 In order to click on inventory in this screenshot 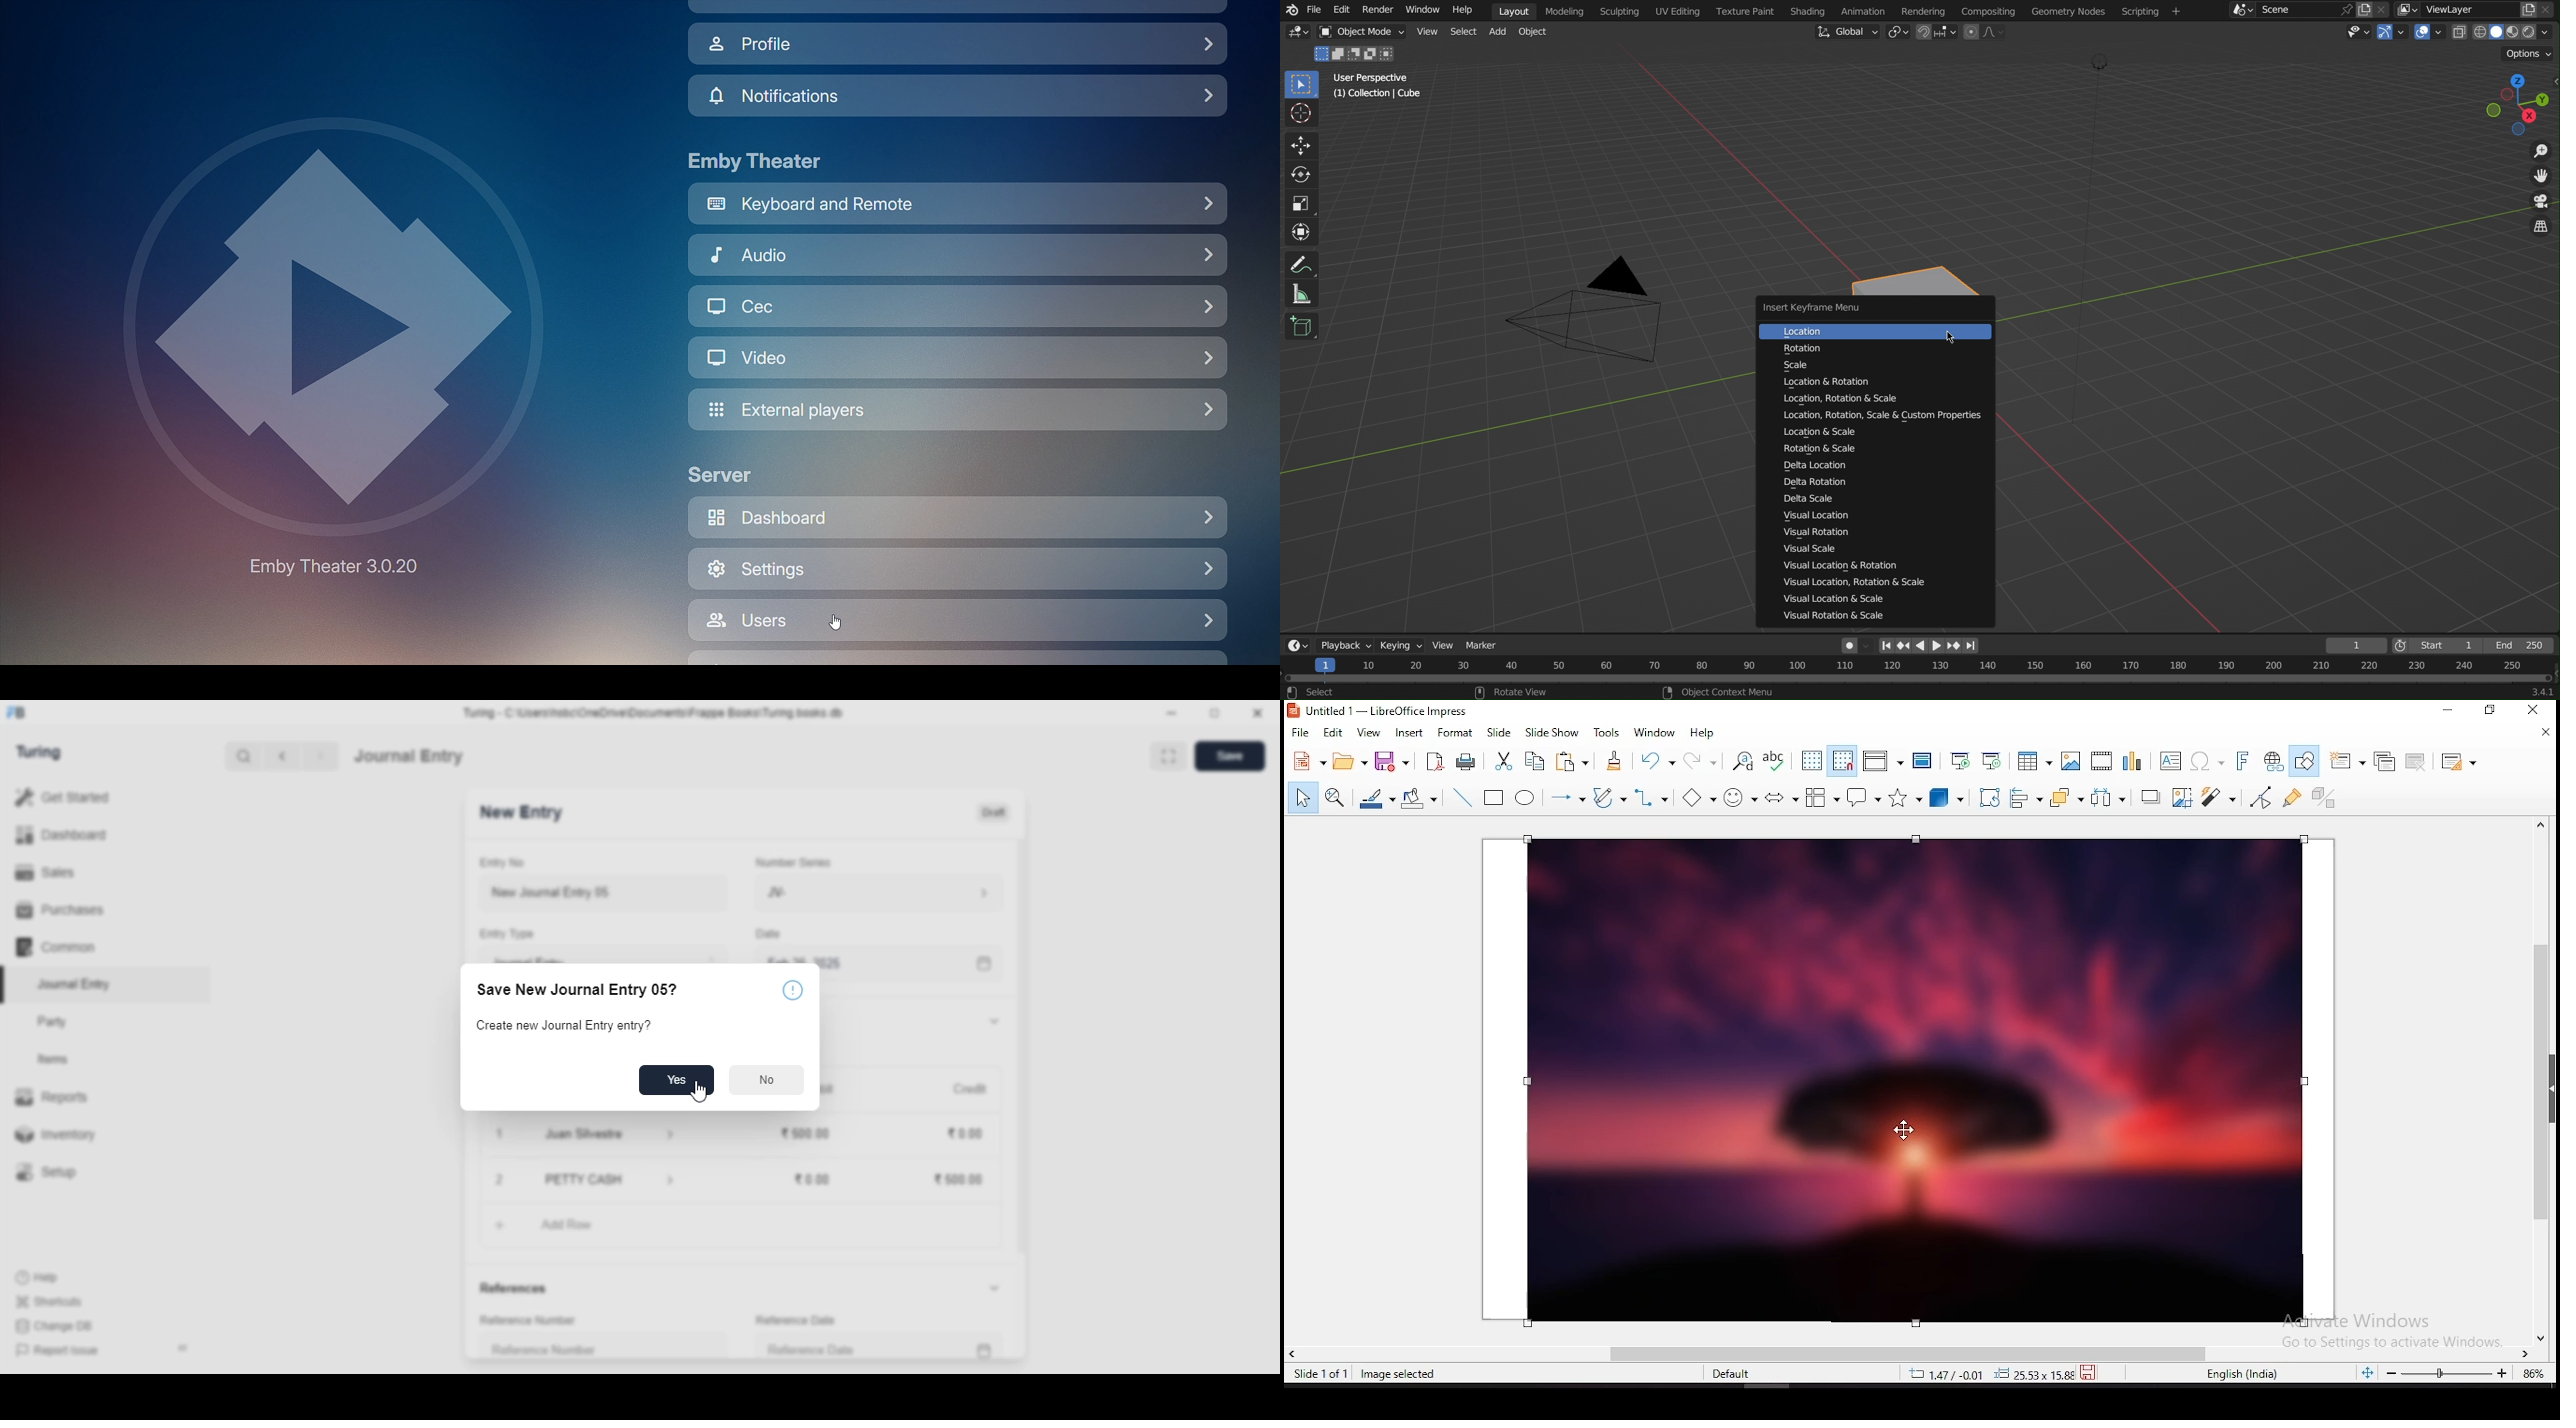, I will do `click(54, 1135)`.